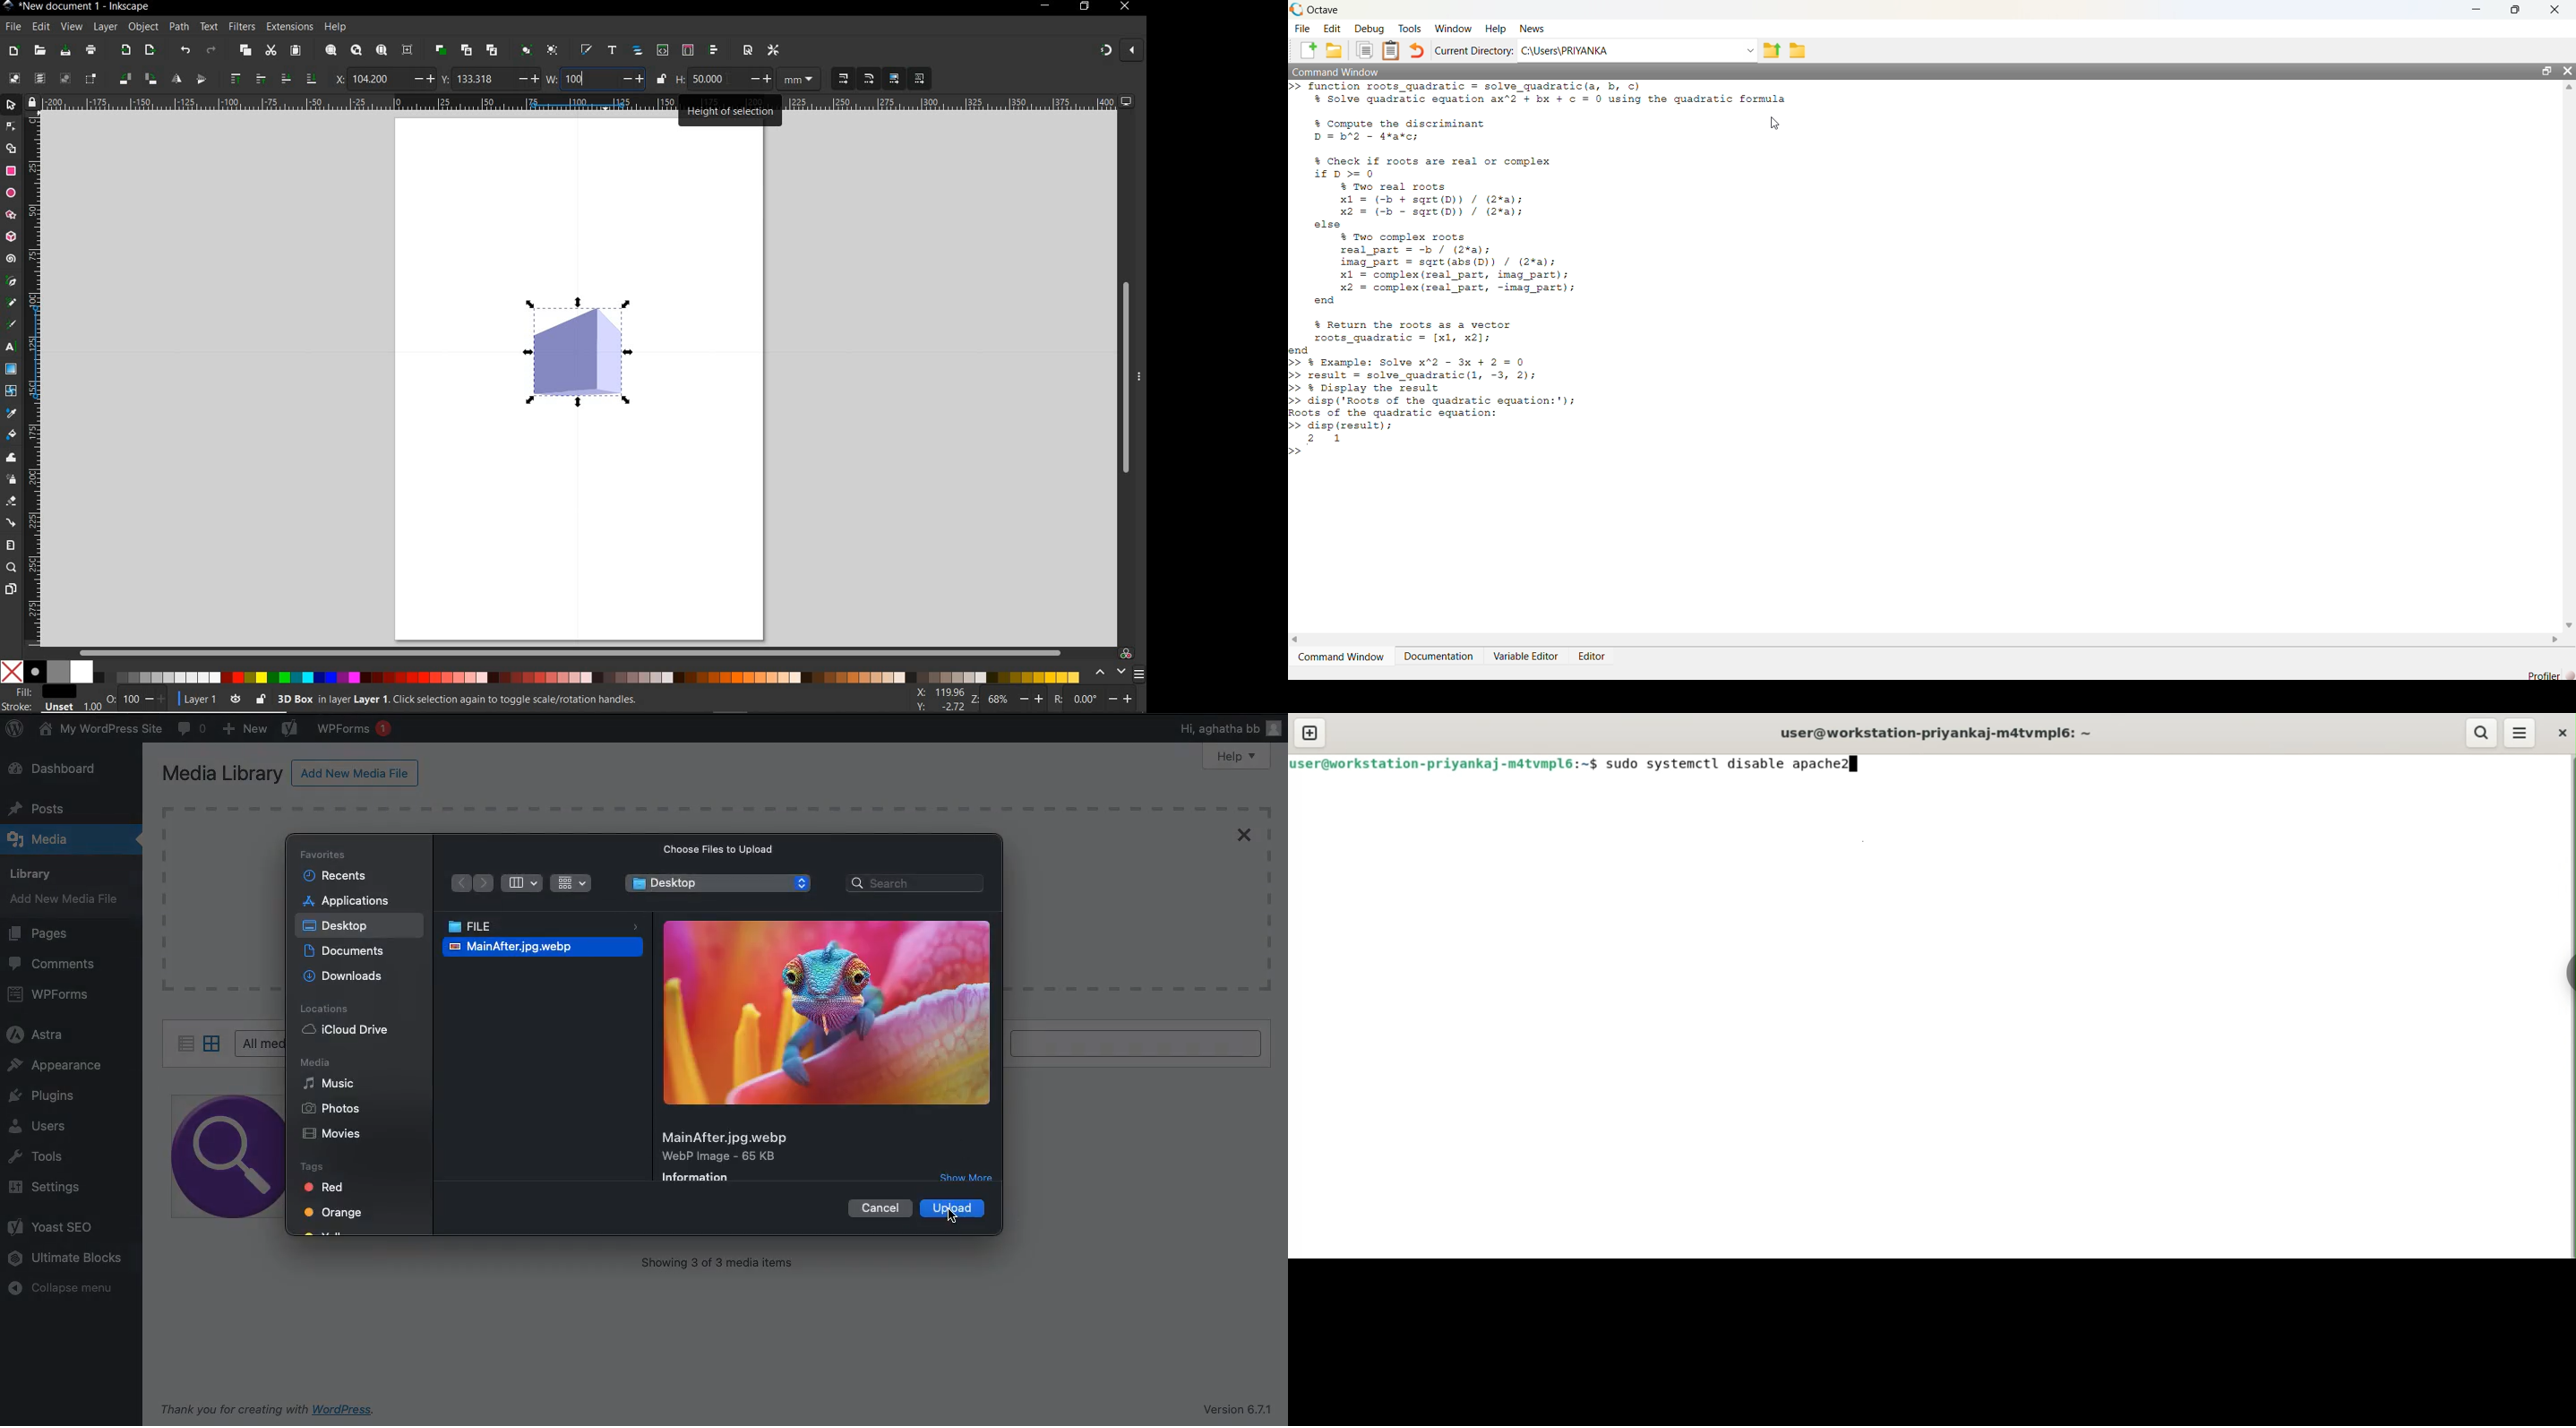  Describe the element at coordinates (193, 728) in the screenshot. I see `Comments` at that location.